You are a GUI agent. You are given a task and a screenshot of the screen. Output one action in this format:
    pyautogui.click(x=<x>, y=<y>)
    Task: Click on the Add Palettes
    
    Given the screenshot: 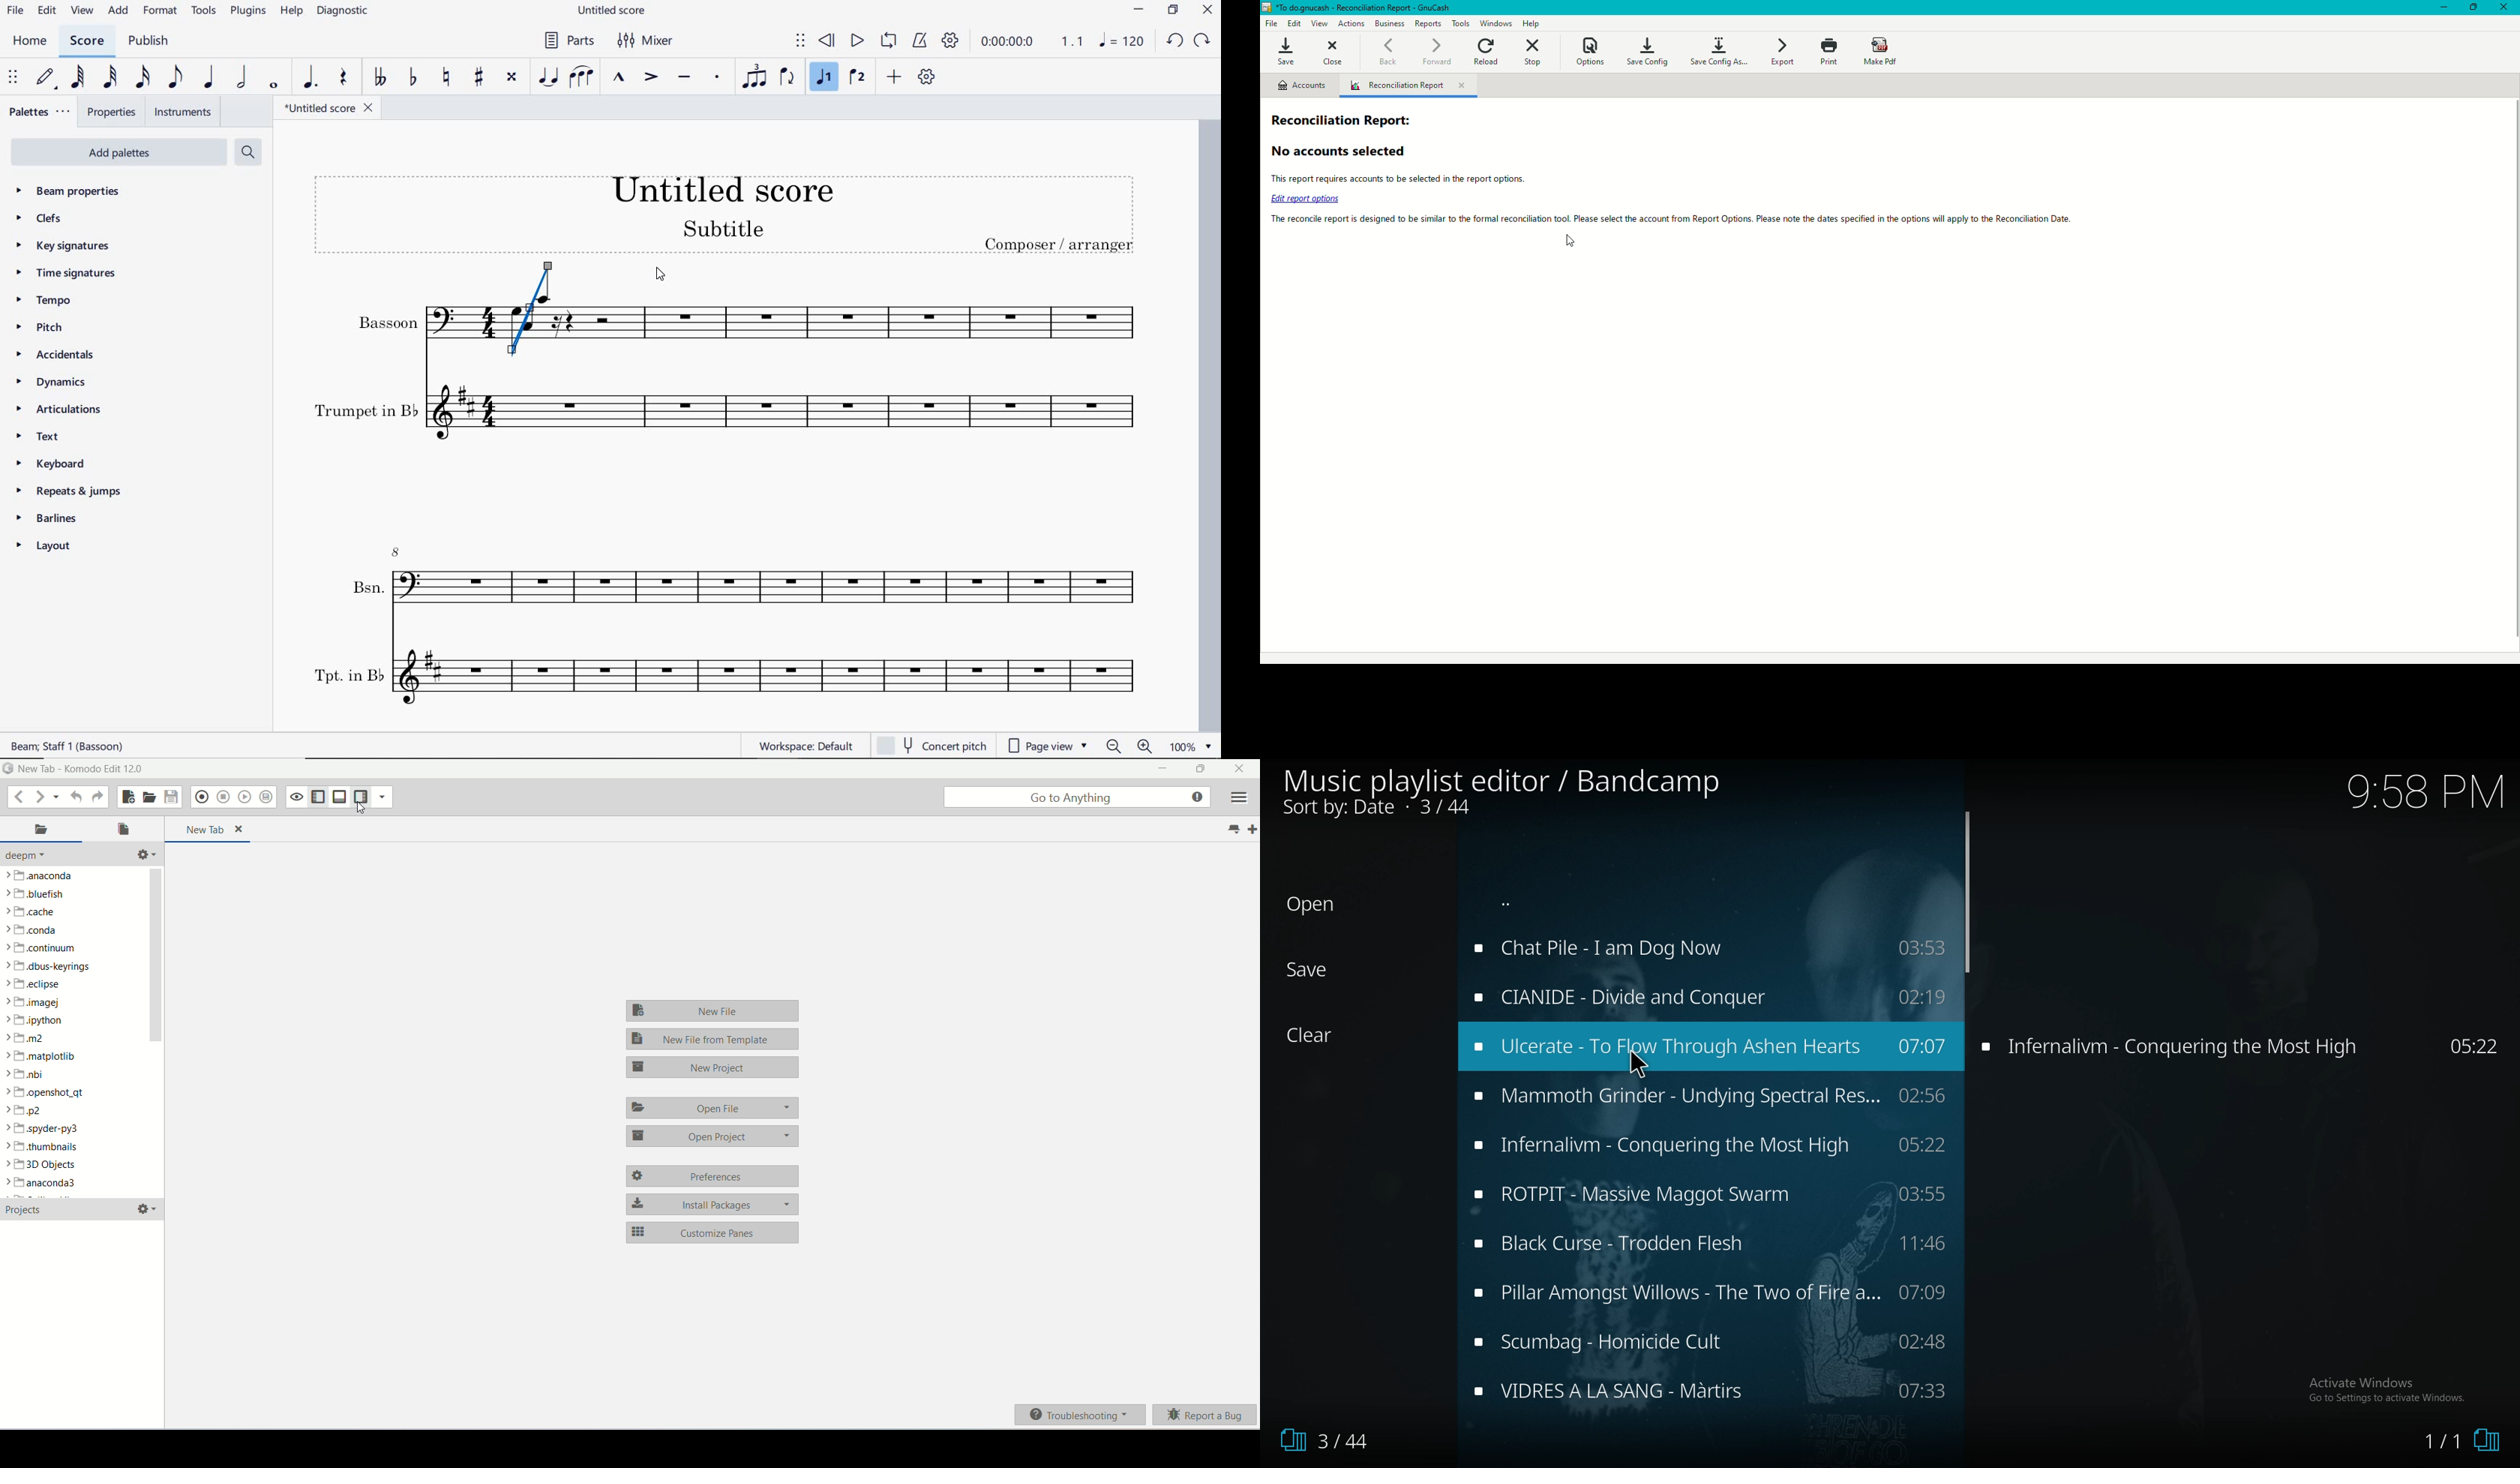 What is the action you would take?
    pyautogui.click(x=119, y=151)
    